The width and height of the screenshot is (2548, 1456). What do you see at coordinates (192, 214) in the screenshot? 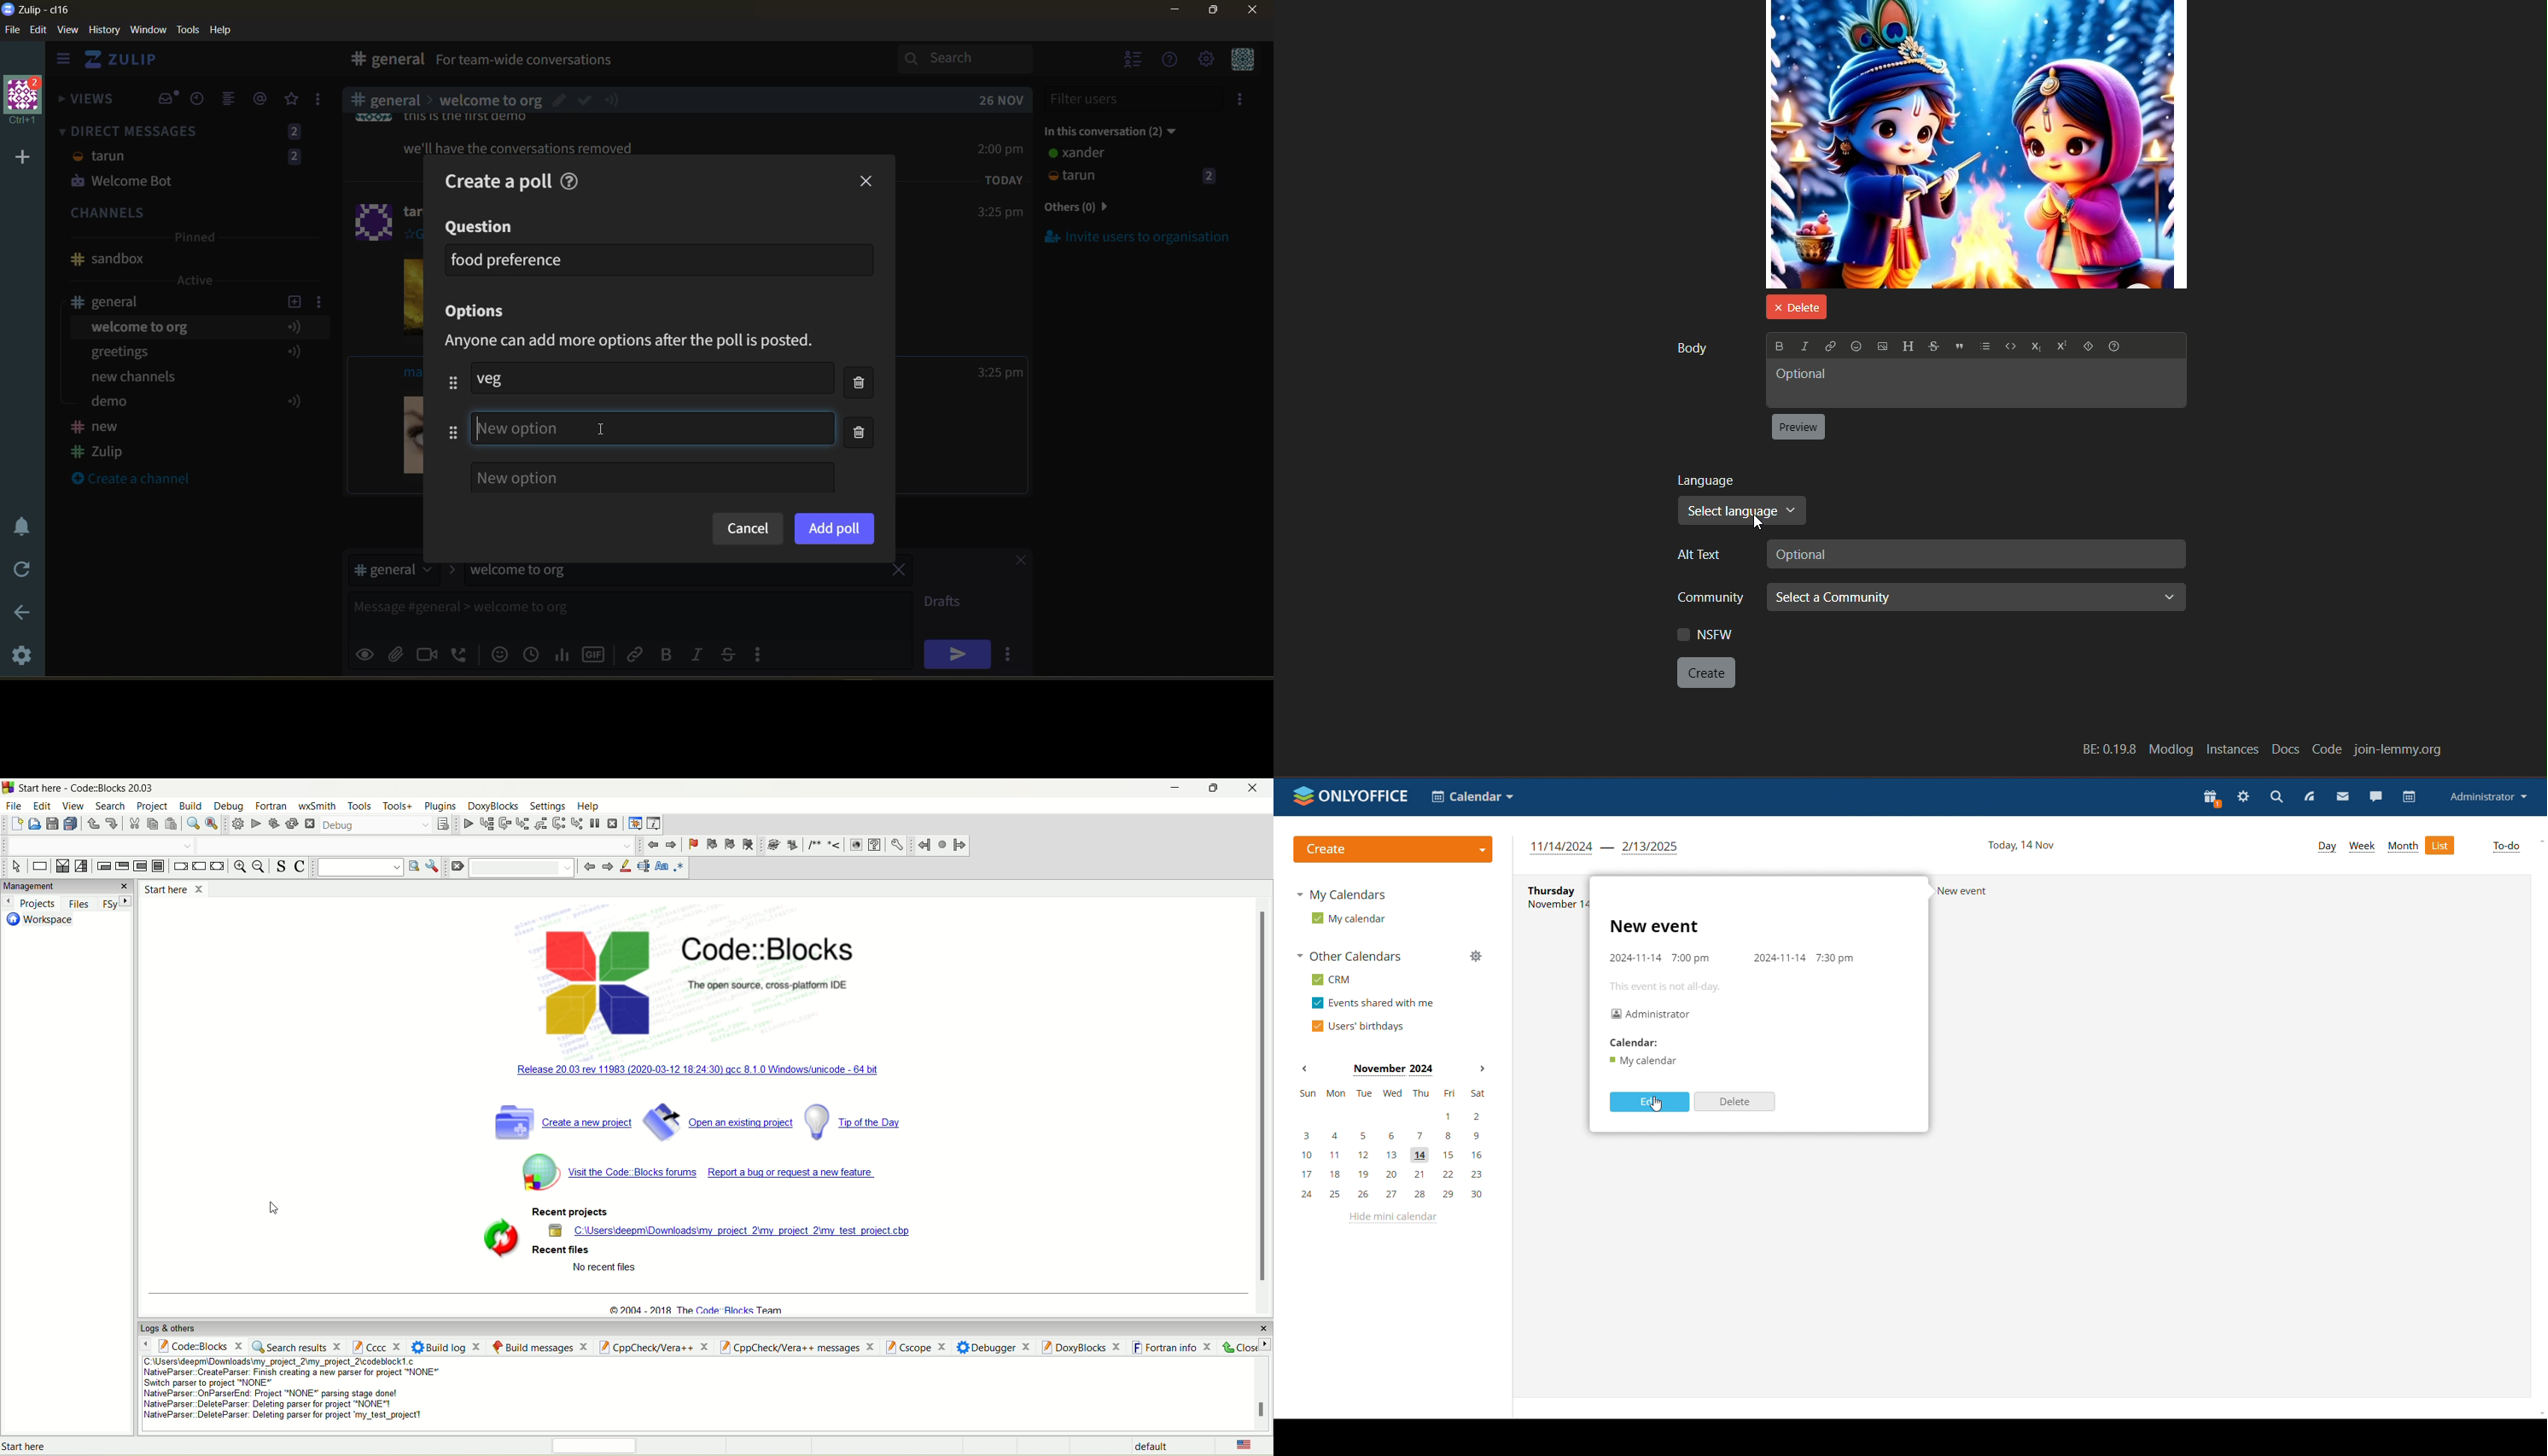
I see `channels` at bounding box center [192, 214].